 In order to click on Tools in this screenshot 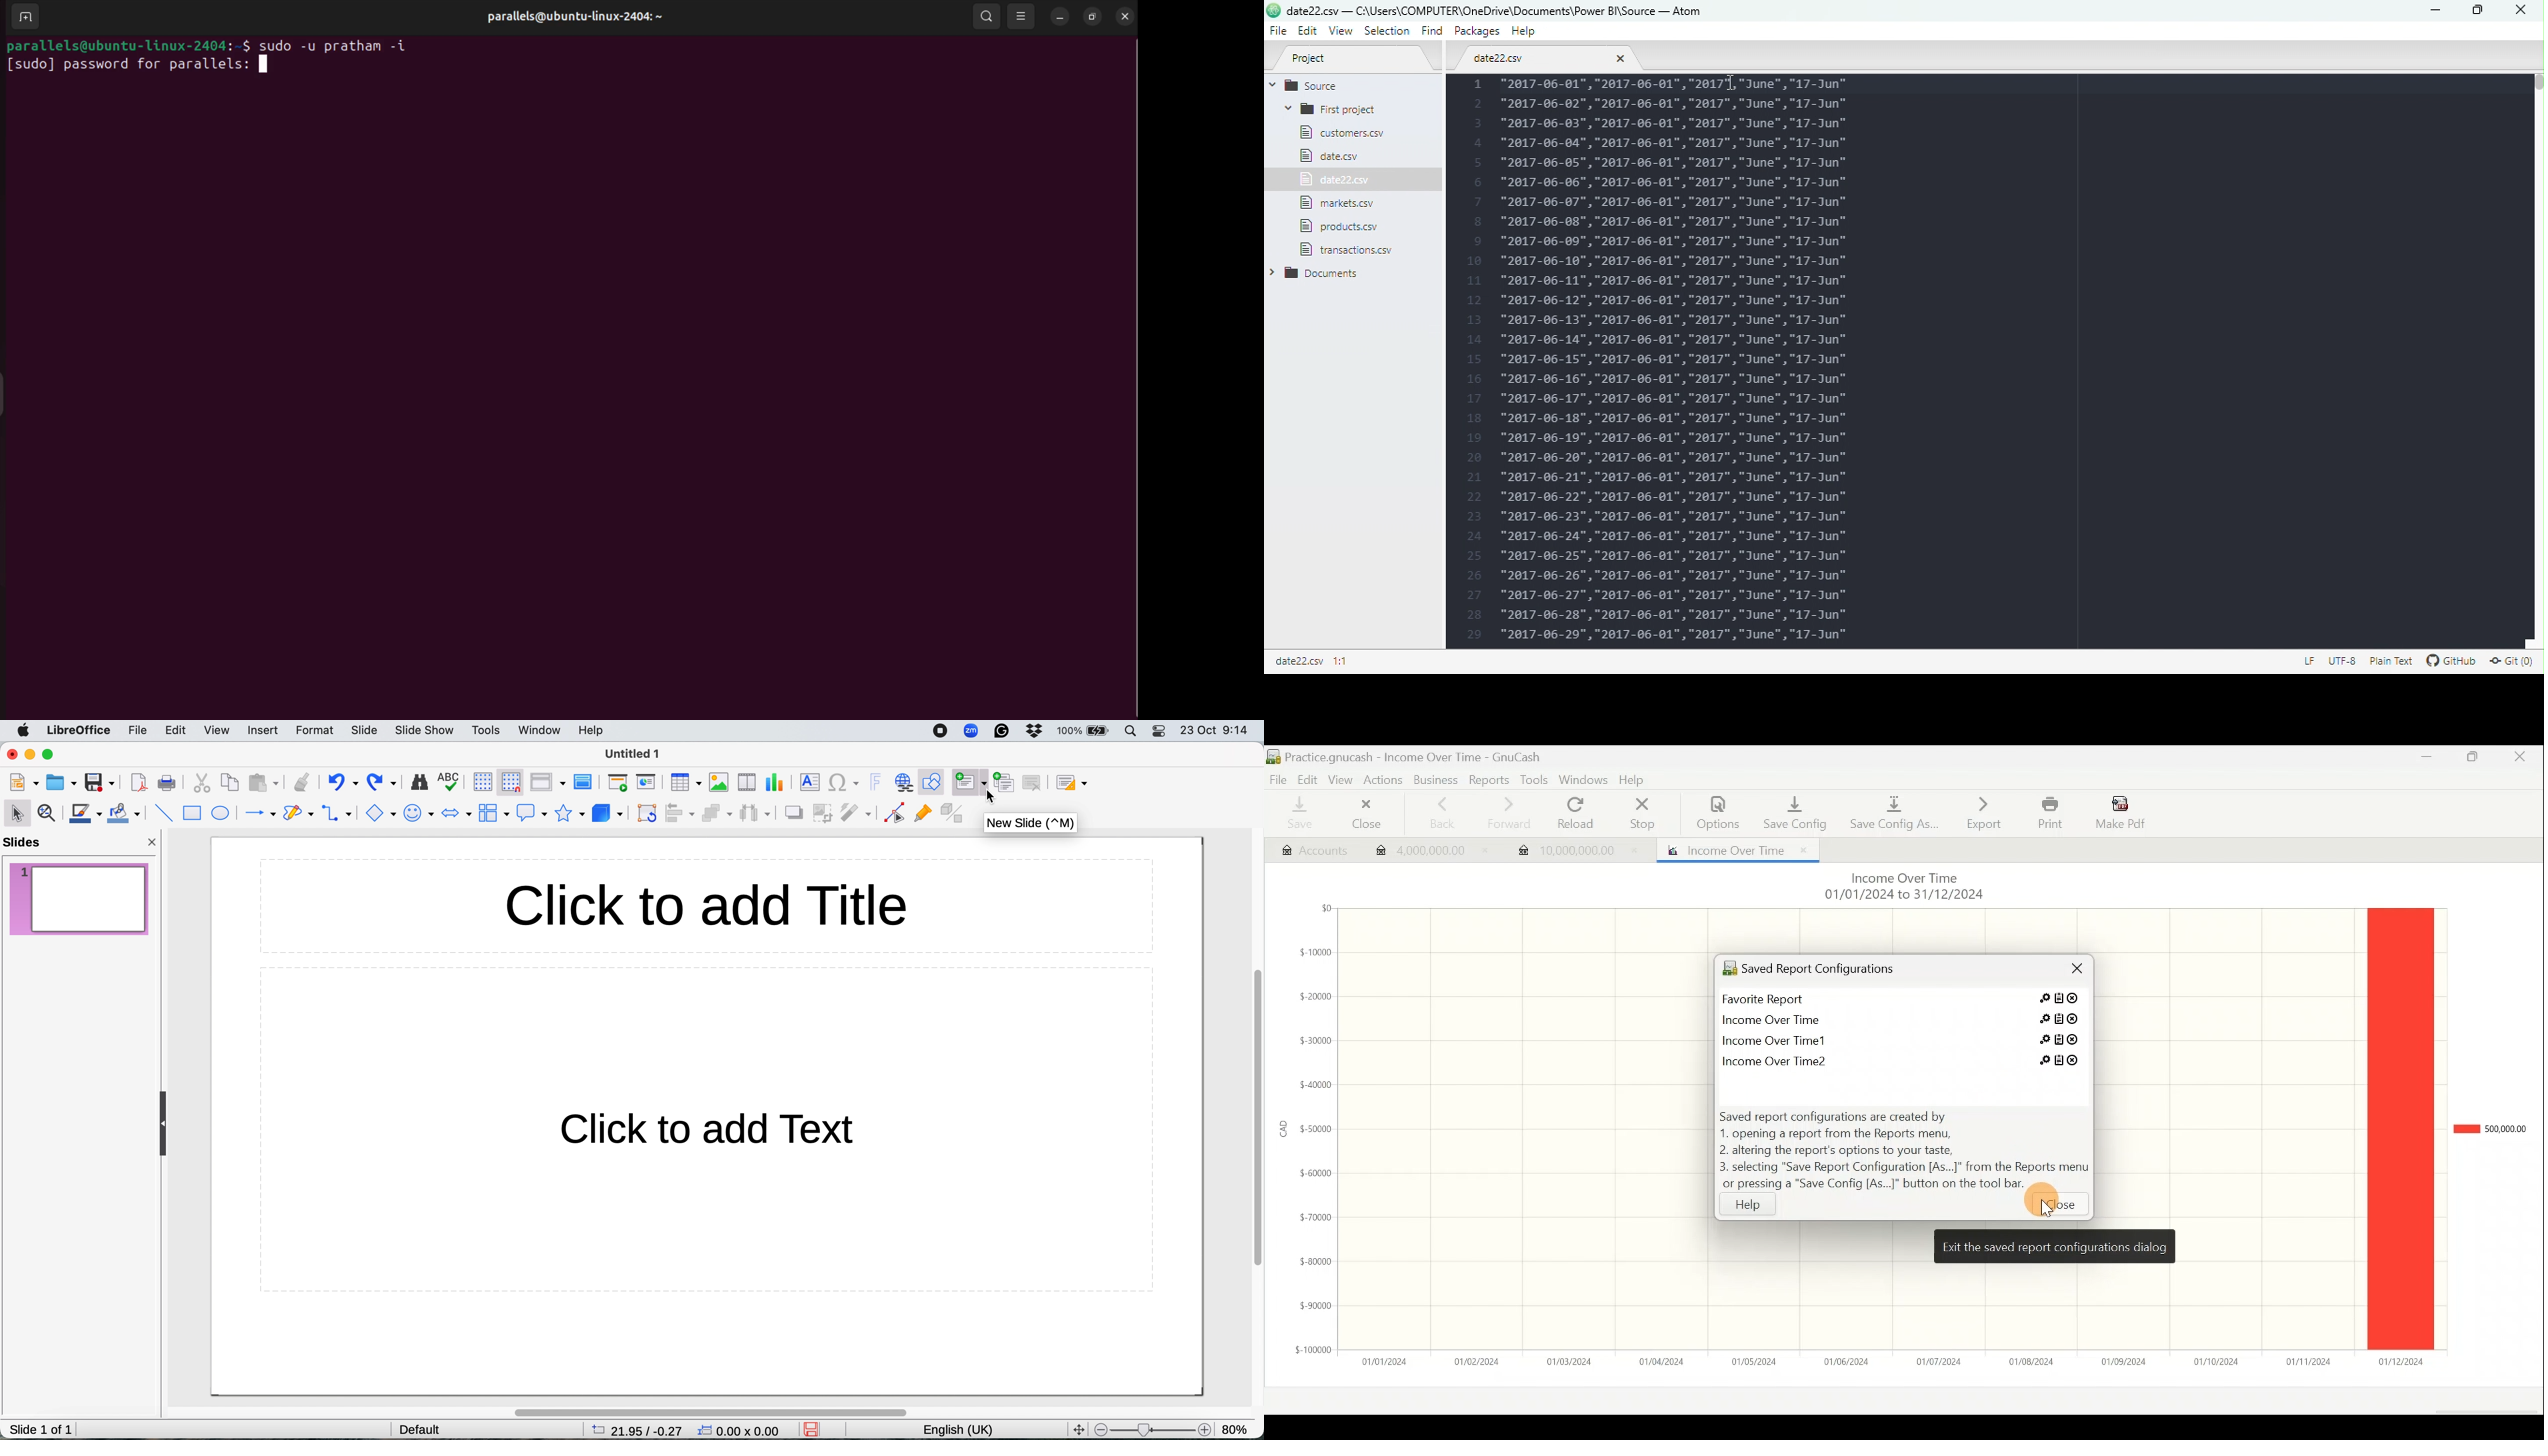, I will do `click(1533, 780)`.